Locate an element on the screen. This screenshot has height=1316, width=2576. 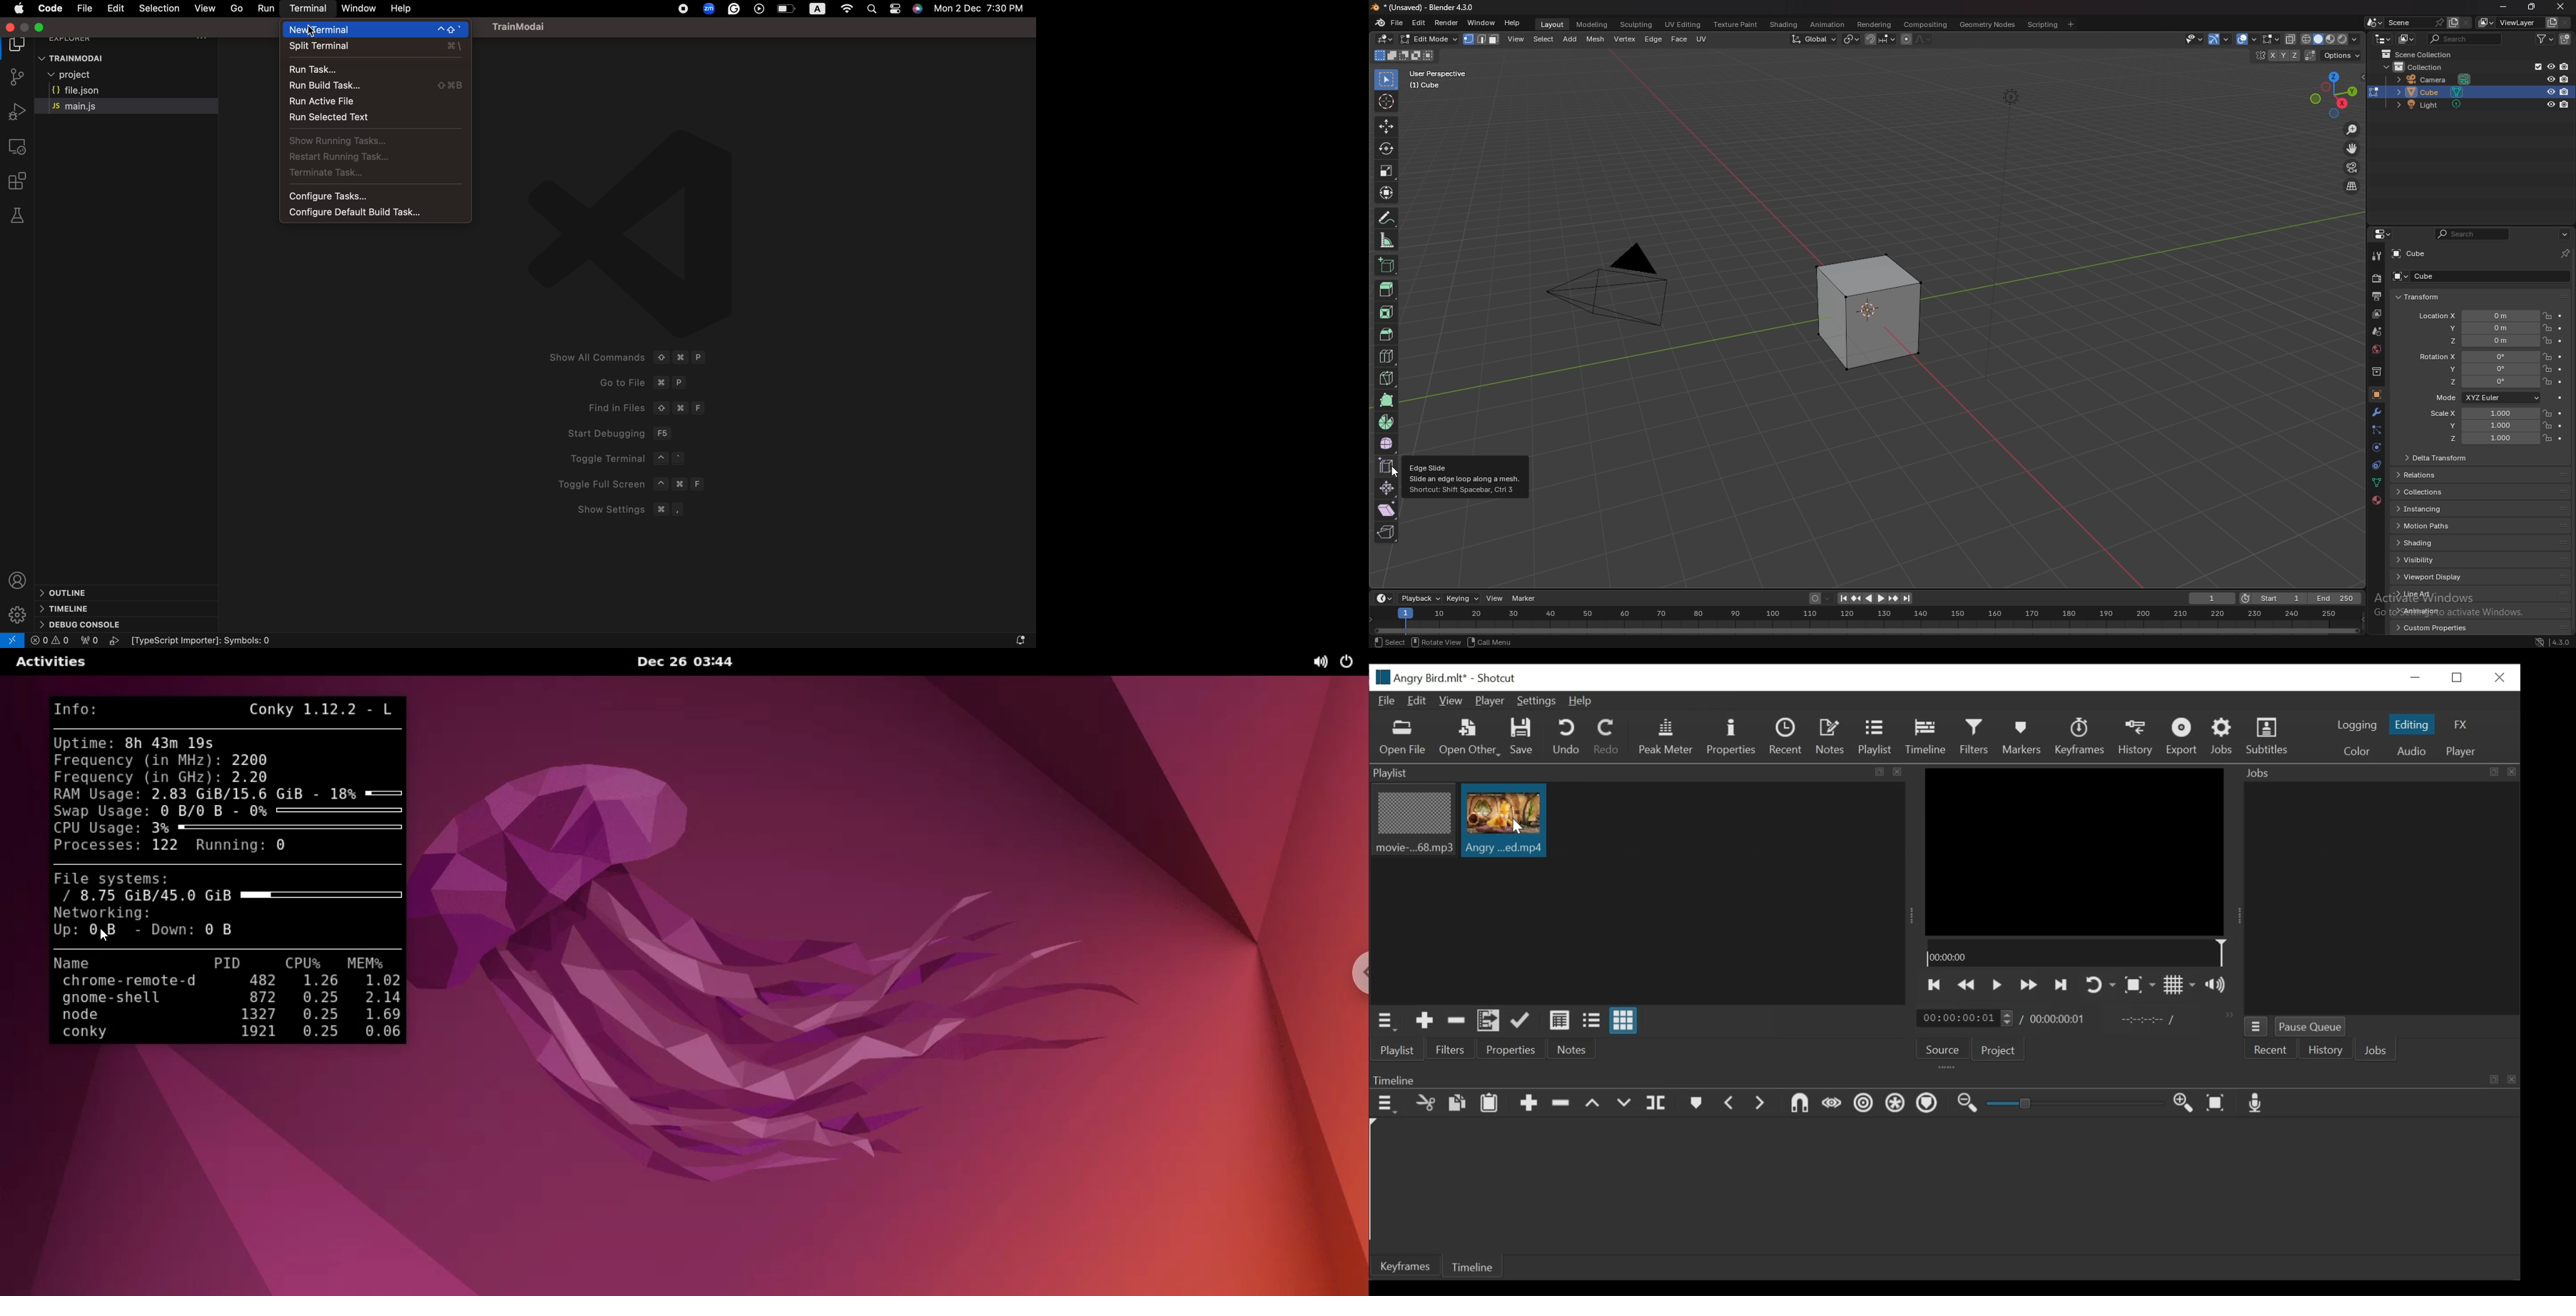
object is located at coordinates (1566, 39).